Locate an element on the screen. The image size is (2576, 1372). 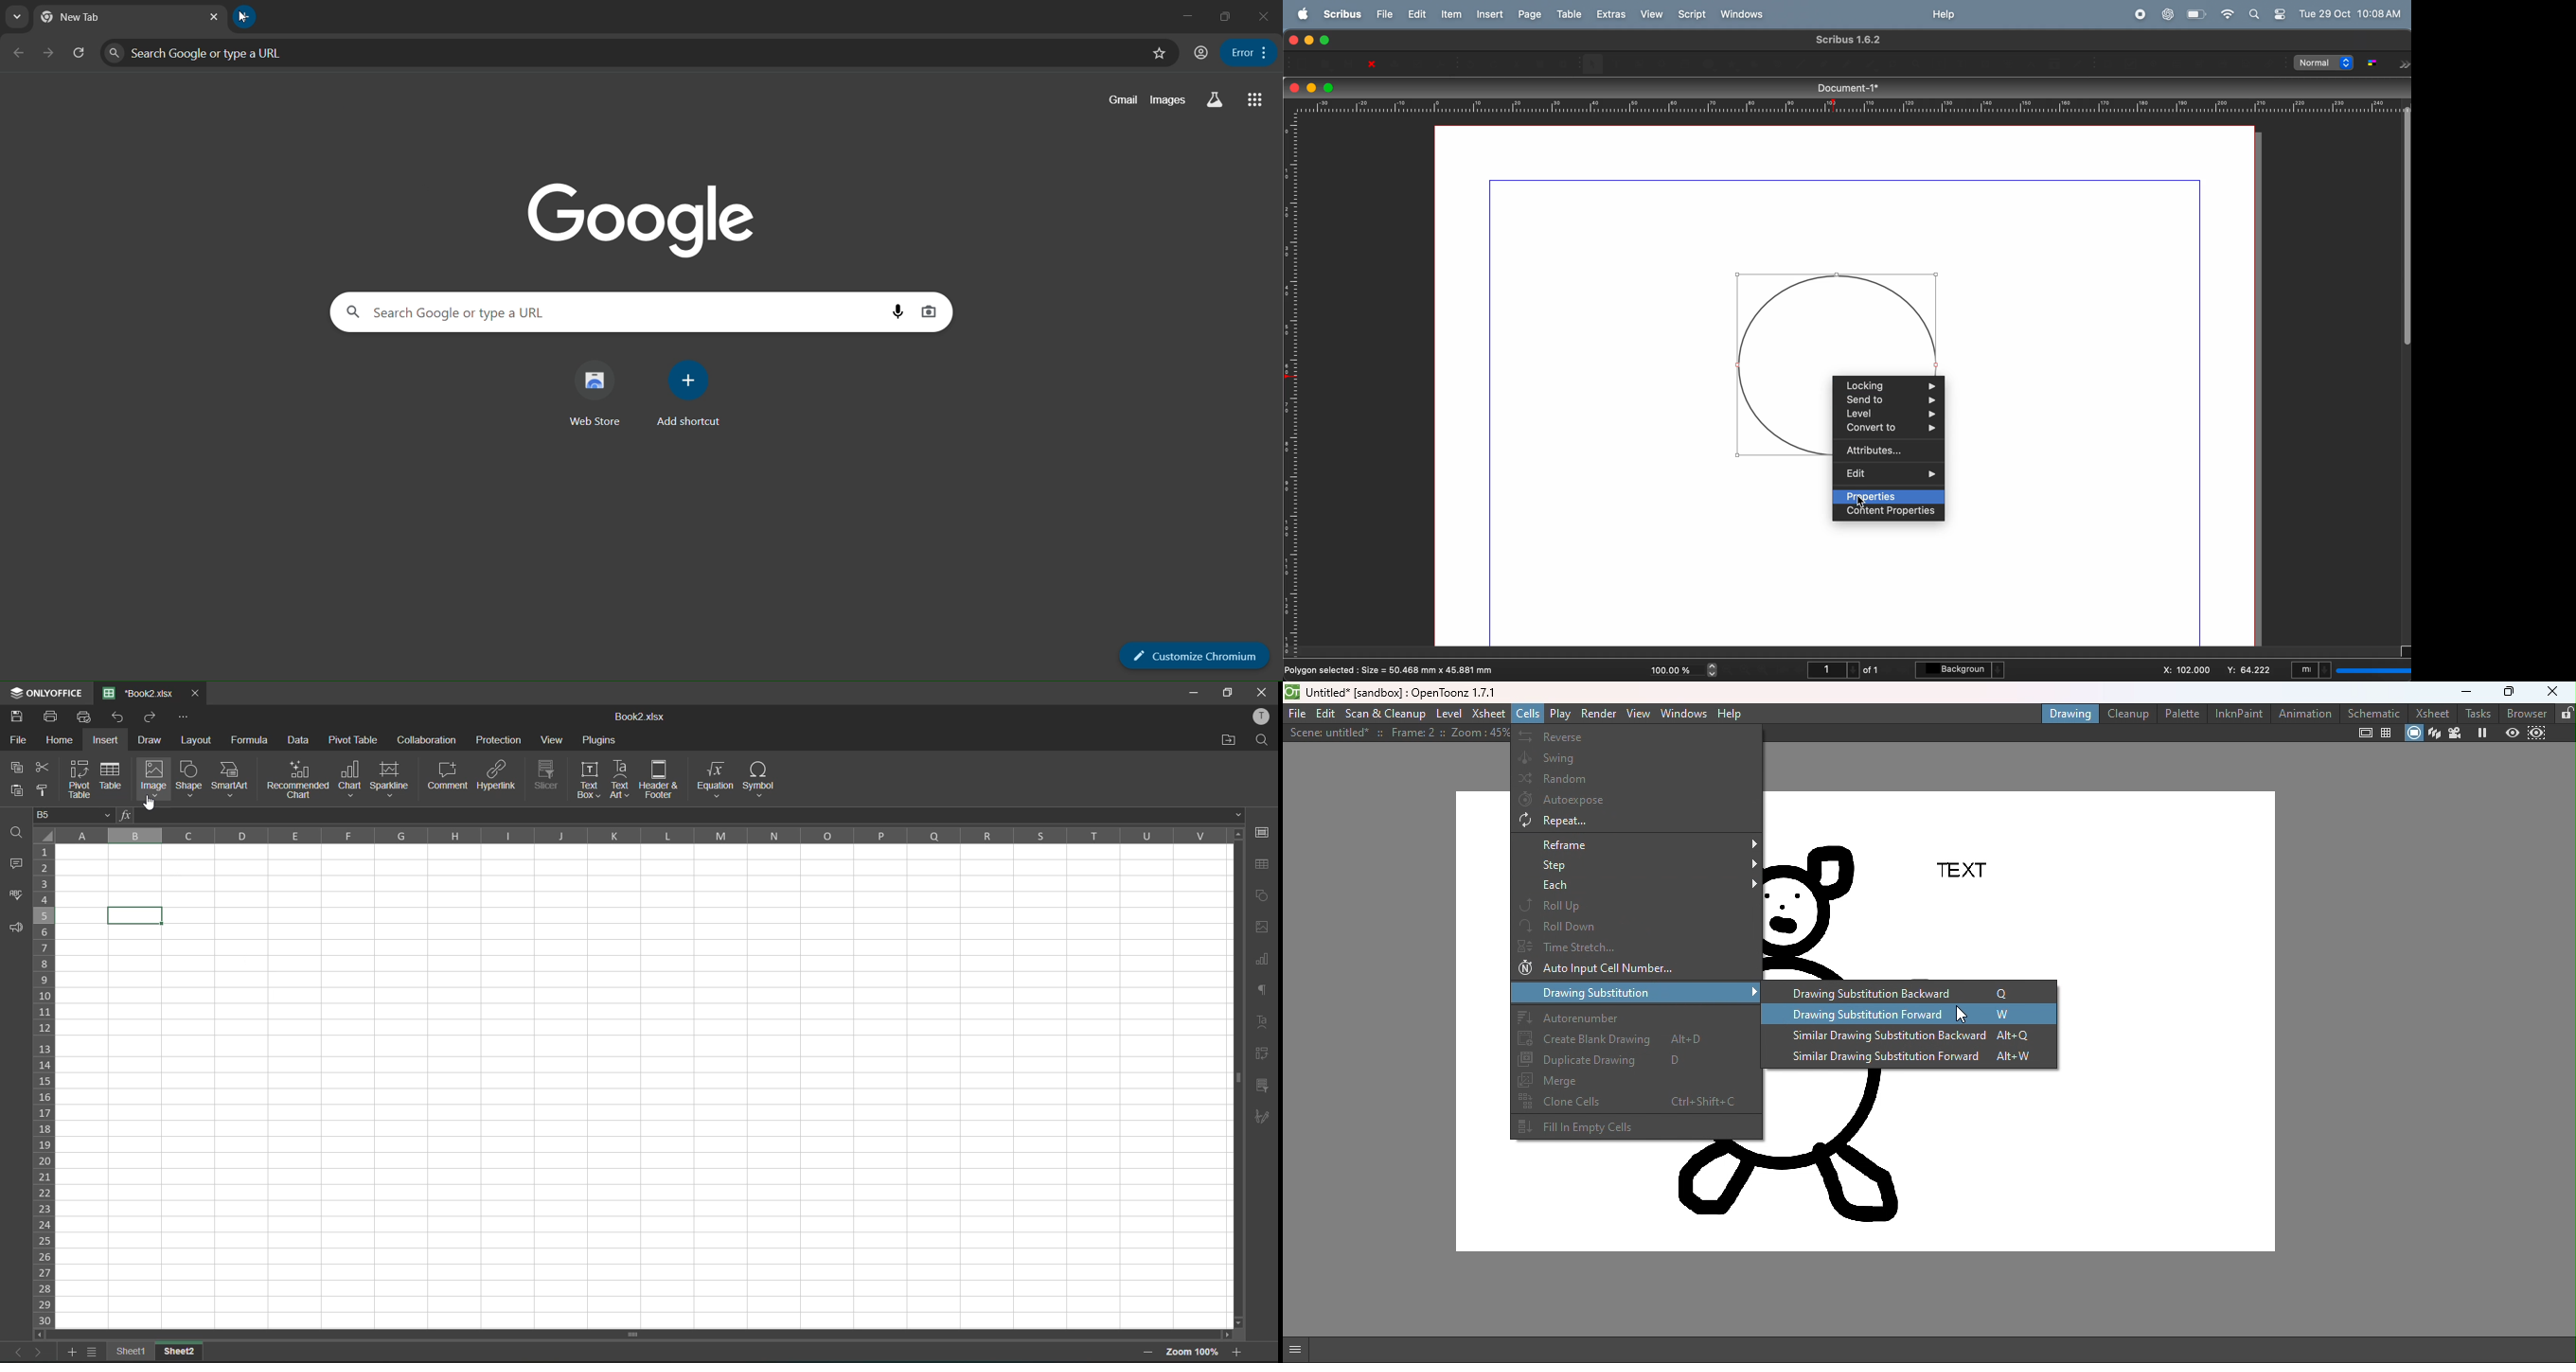
Roll up is located at coordinates (1640, 906).